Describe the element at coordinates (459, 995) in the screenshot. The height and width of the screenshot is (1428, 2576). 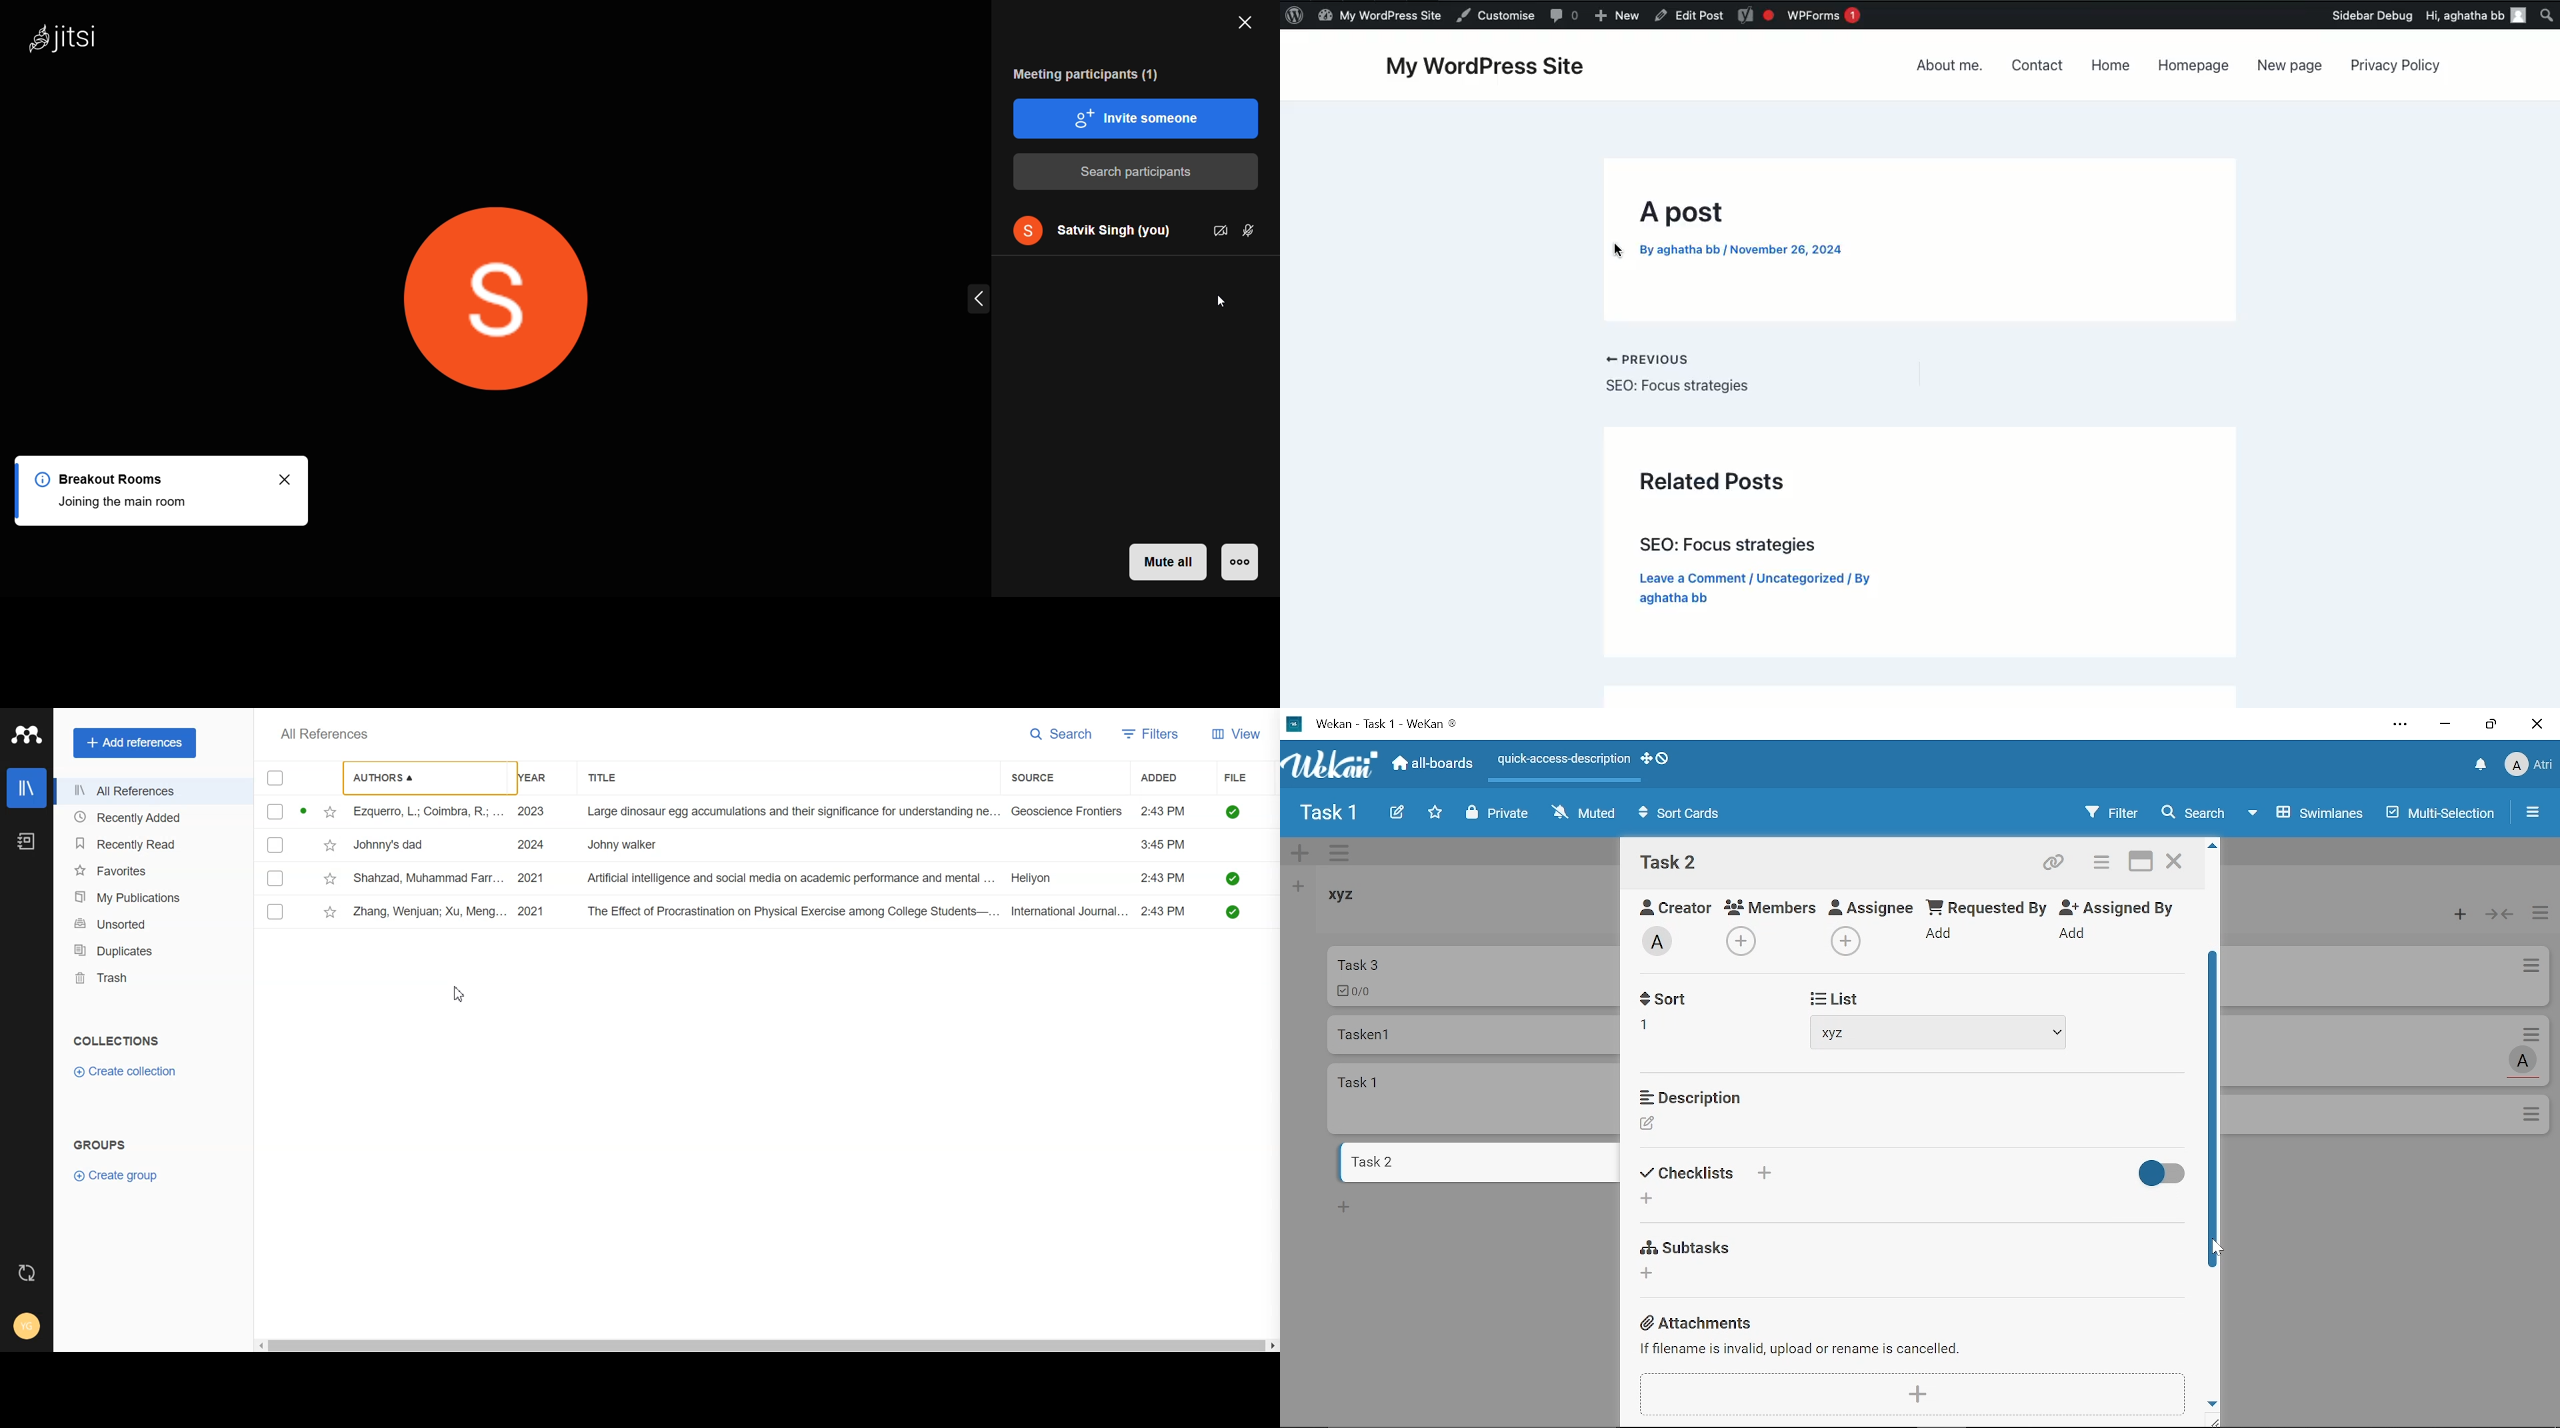
I see `Cursor` at that location.